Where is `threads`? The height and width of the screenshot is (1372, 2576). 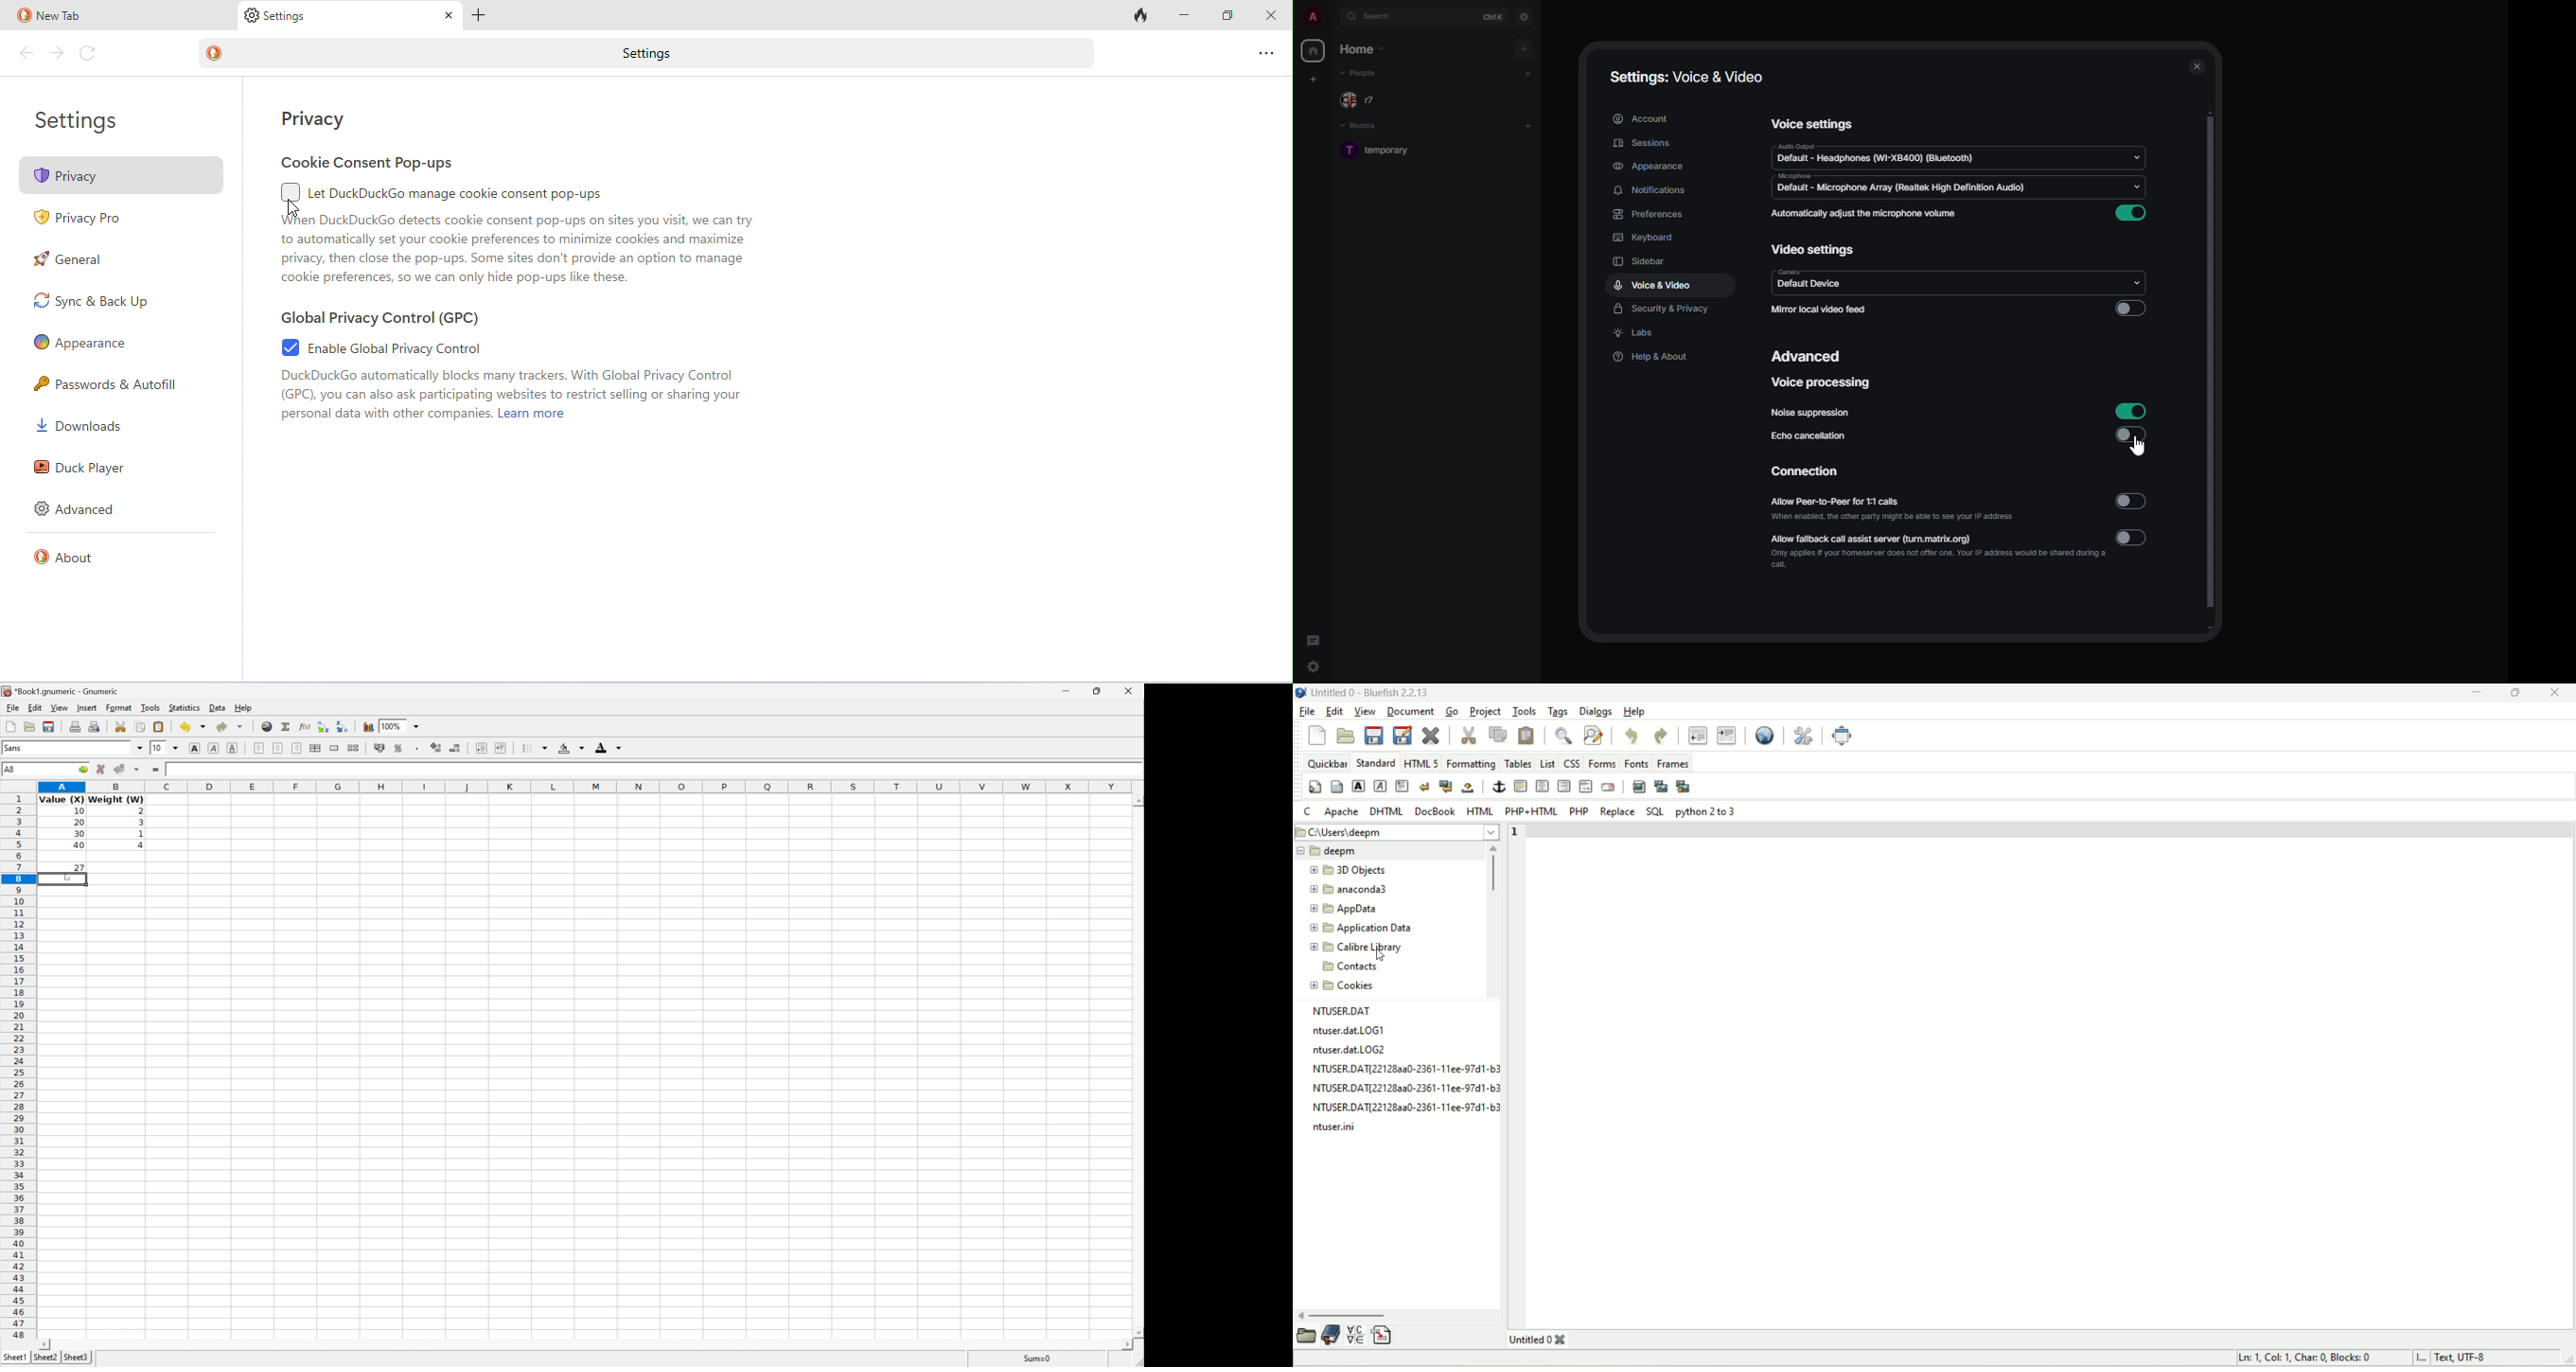
threads is located at coordinates (1314, 639).